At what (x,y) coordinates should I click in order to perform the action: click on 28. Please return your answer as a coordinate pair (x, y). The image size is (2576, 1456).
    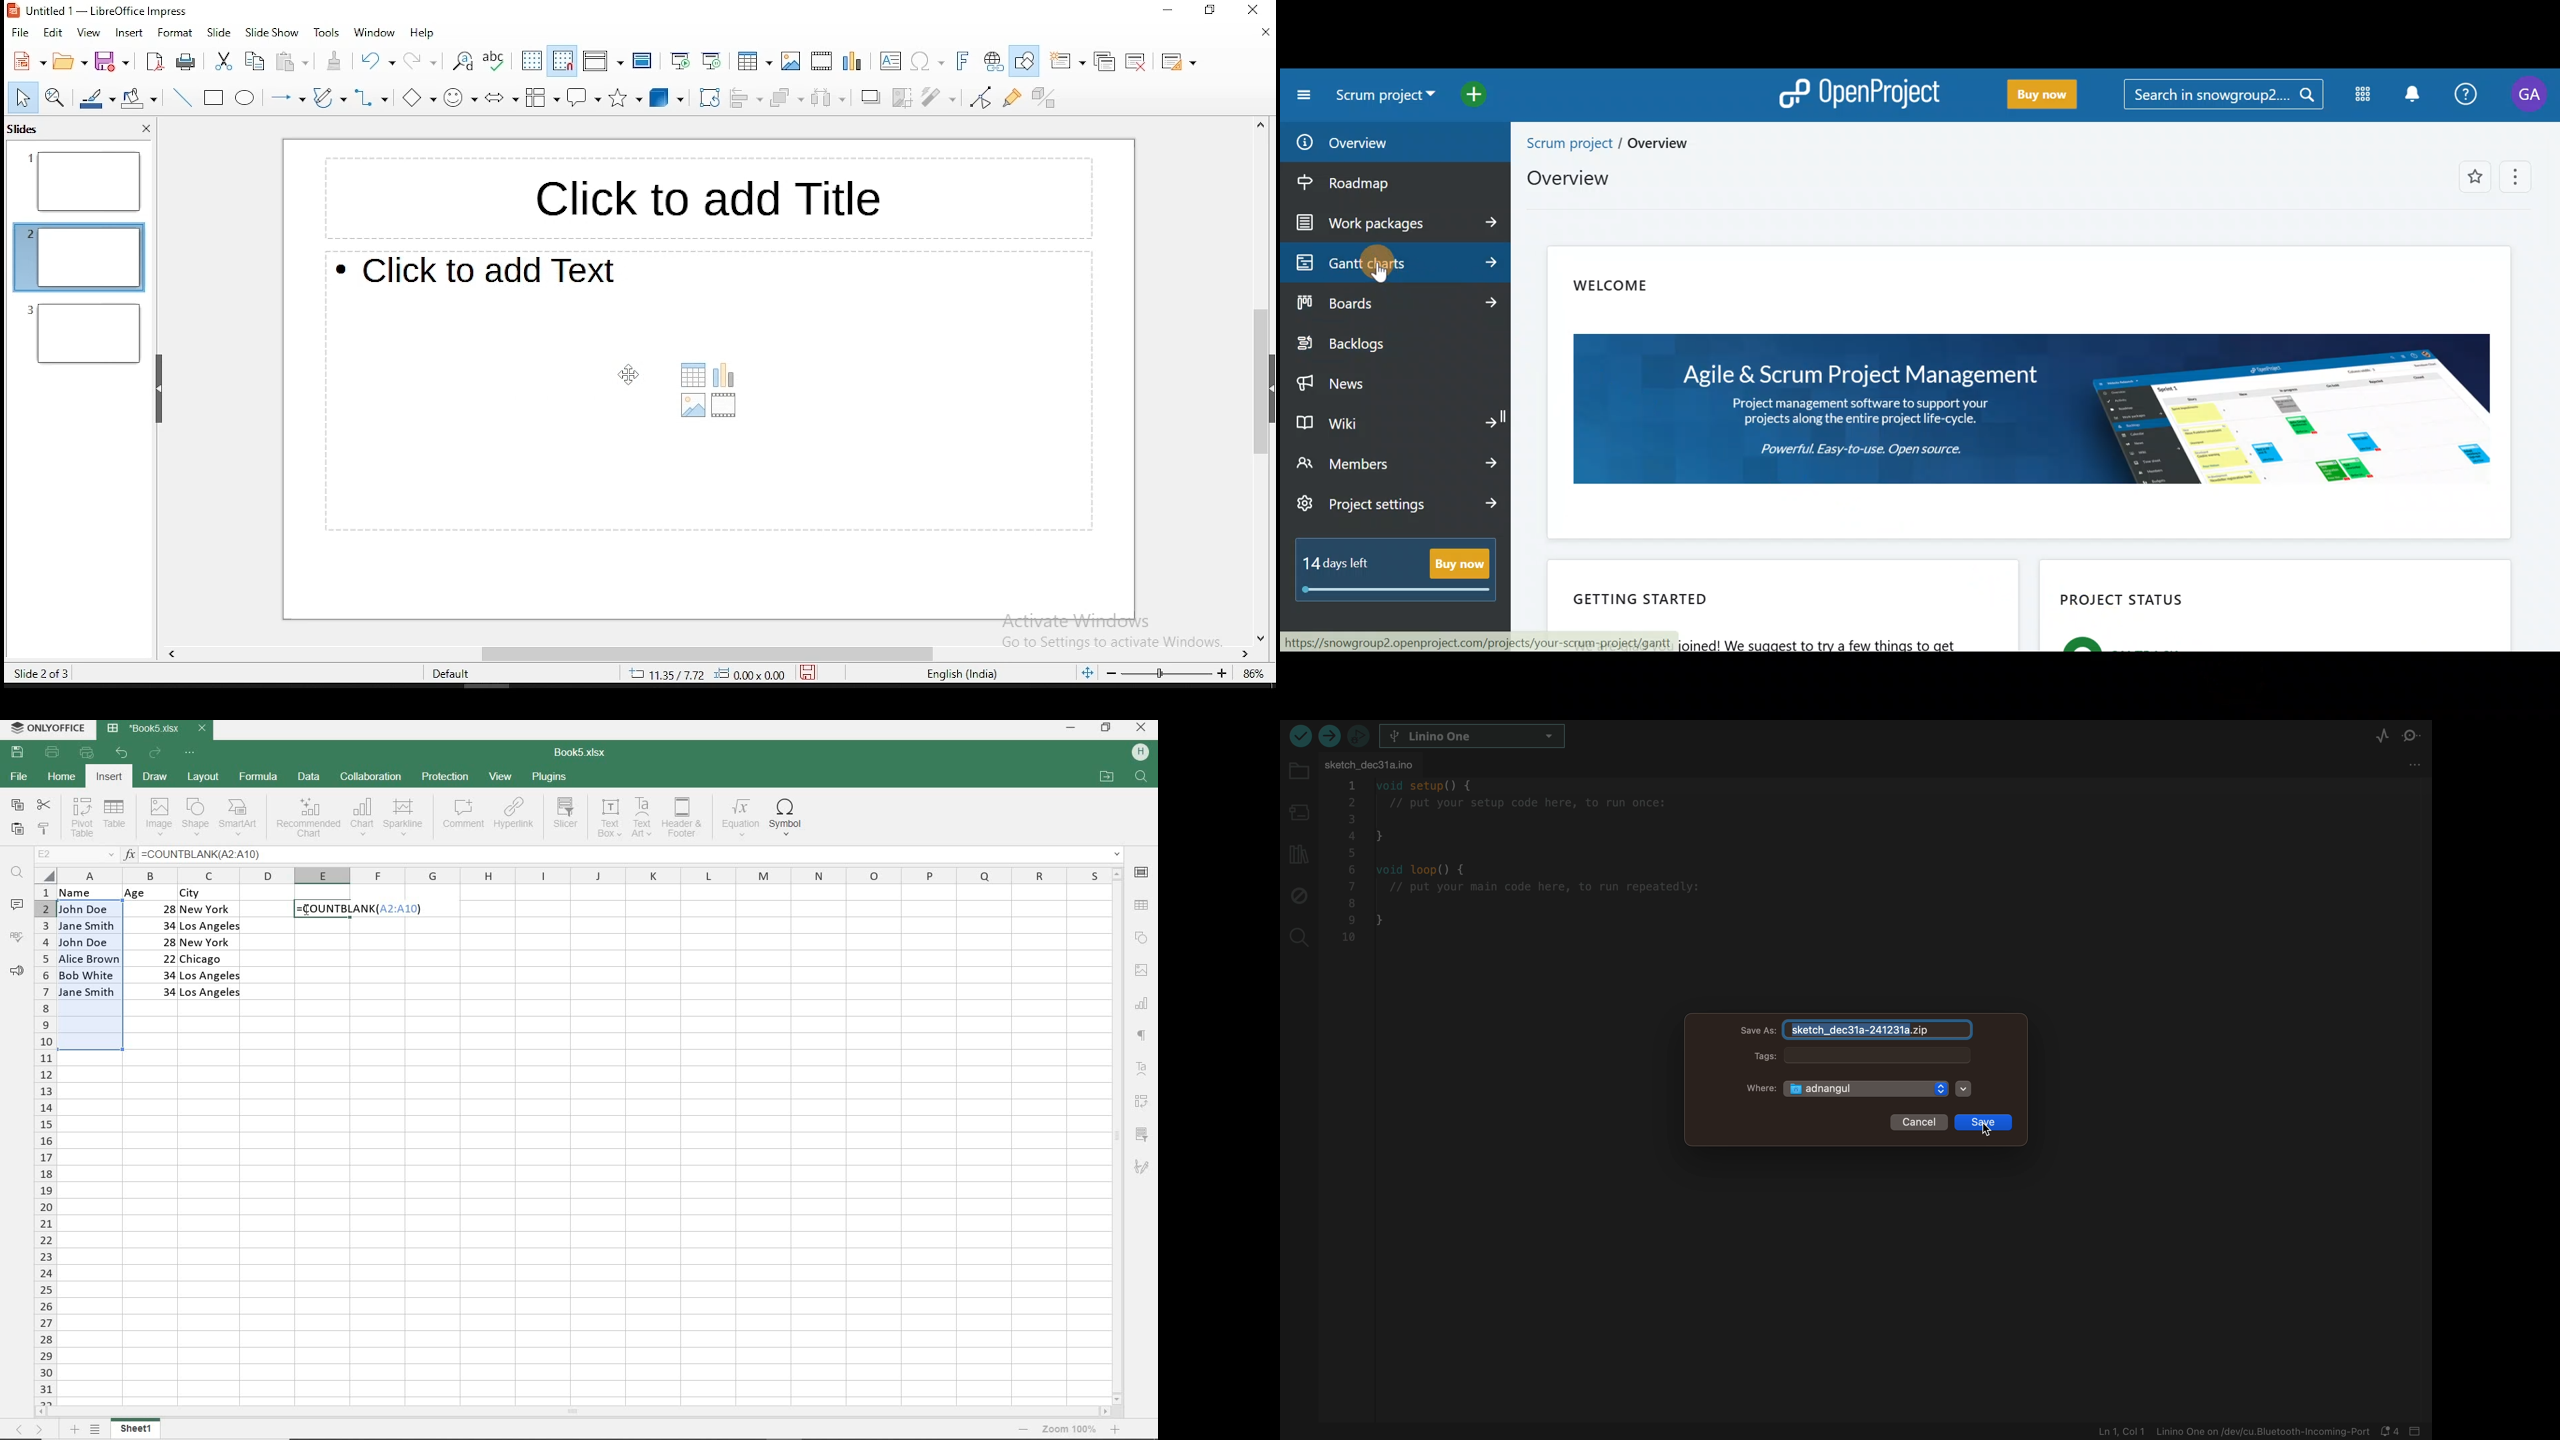
    Looking at the image, I should click on (161, 908).